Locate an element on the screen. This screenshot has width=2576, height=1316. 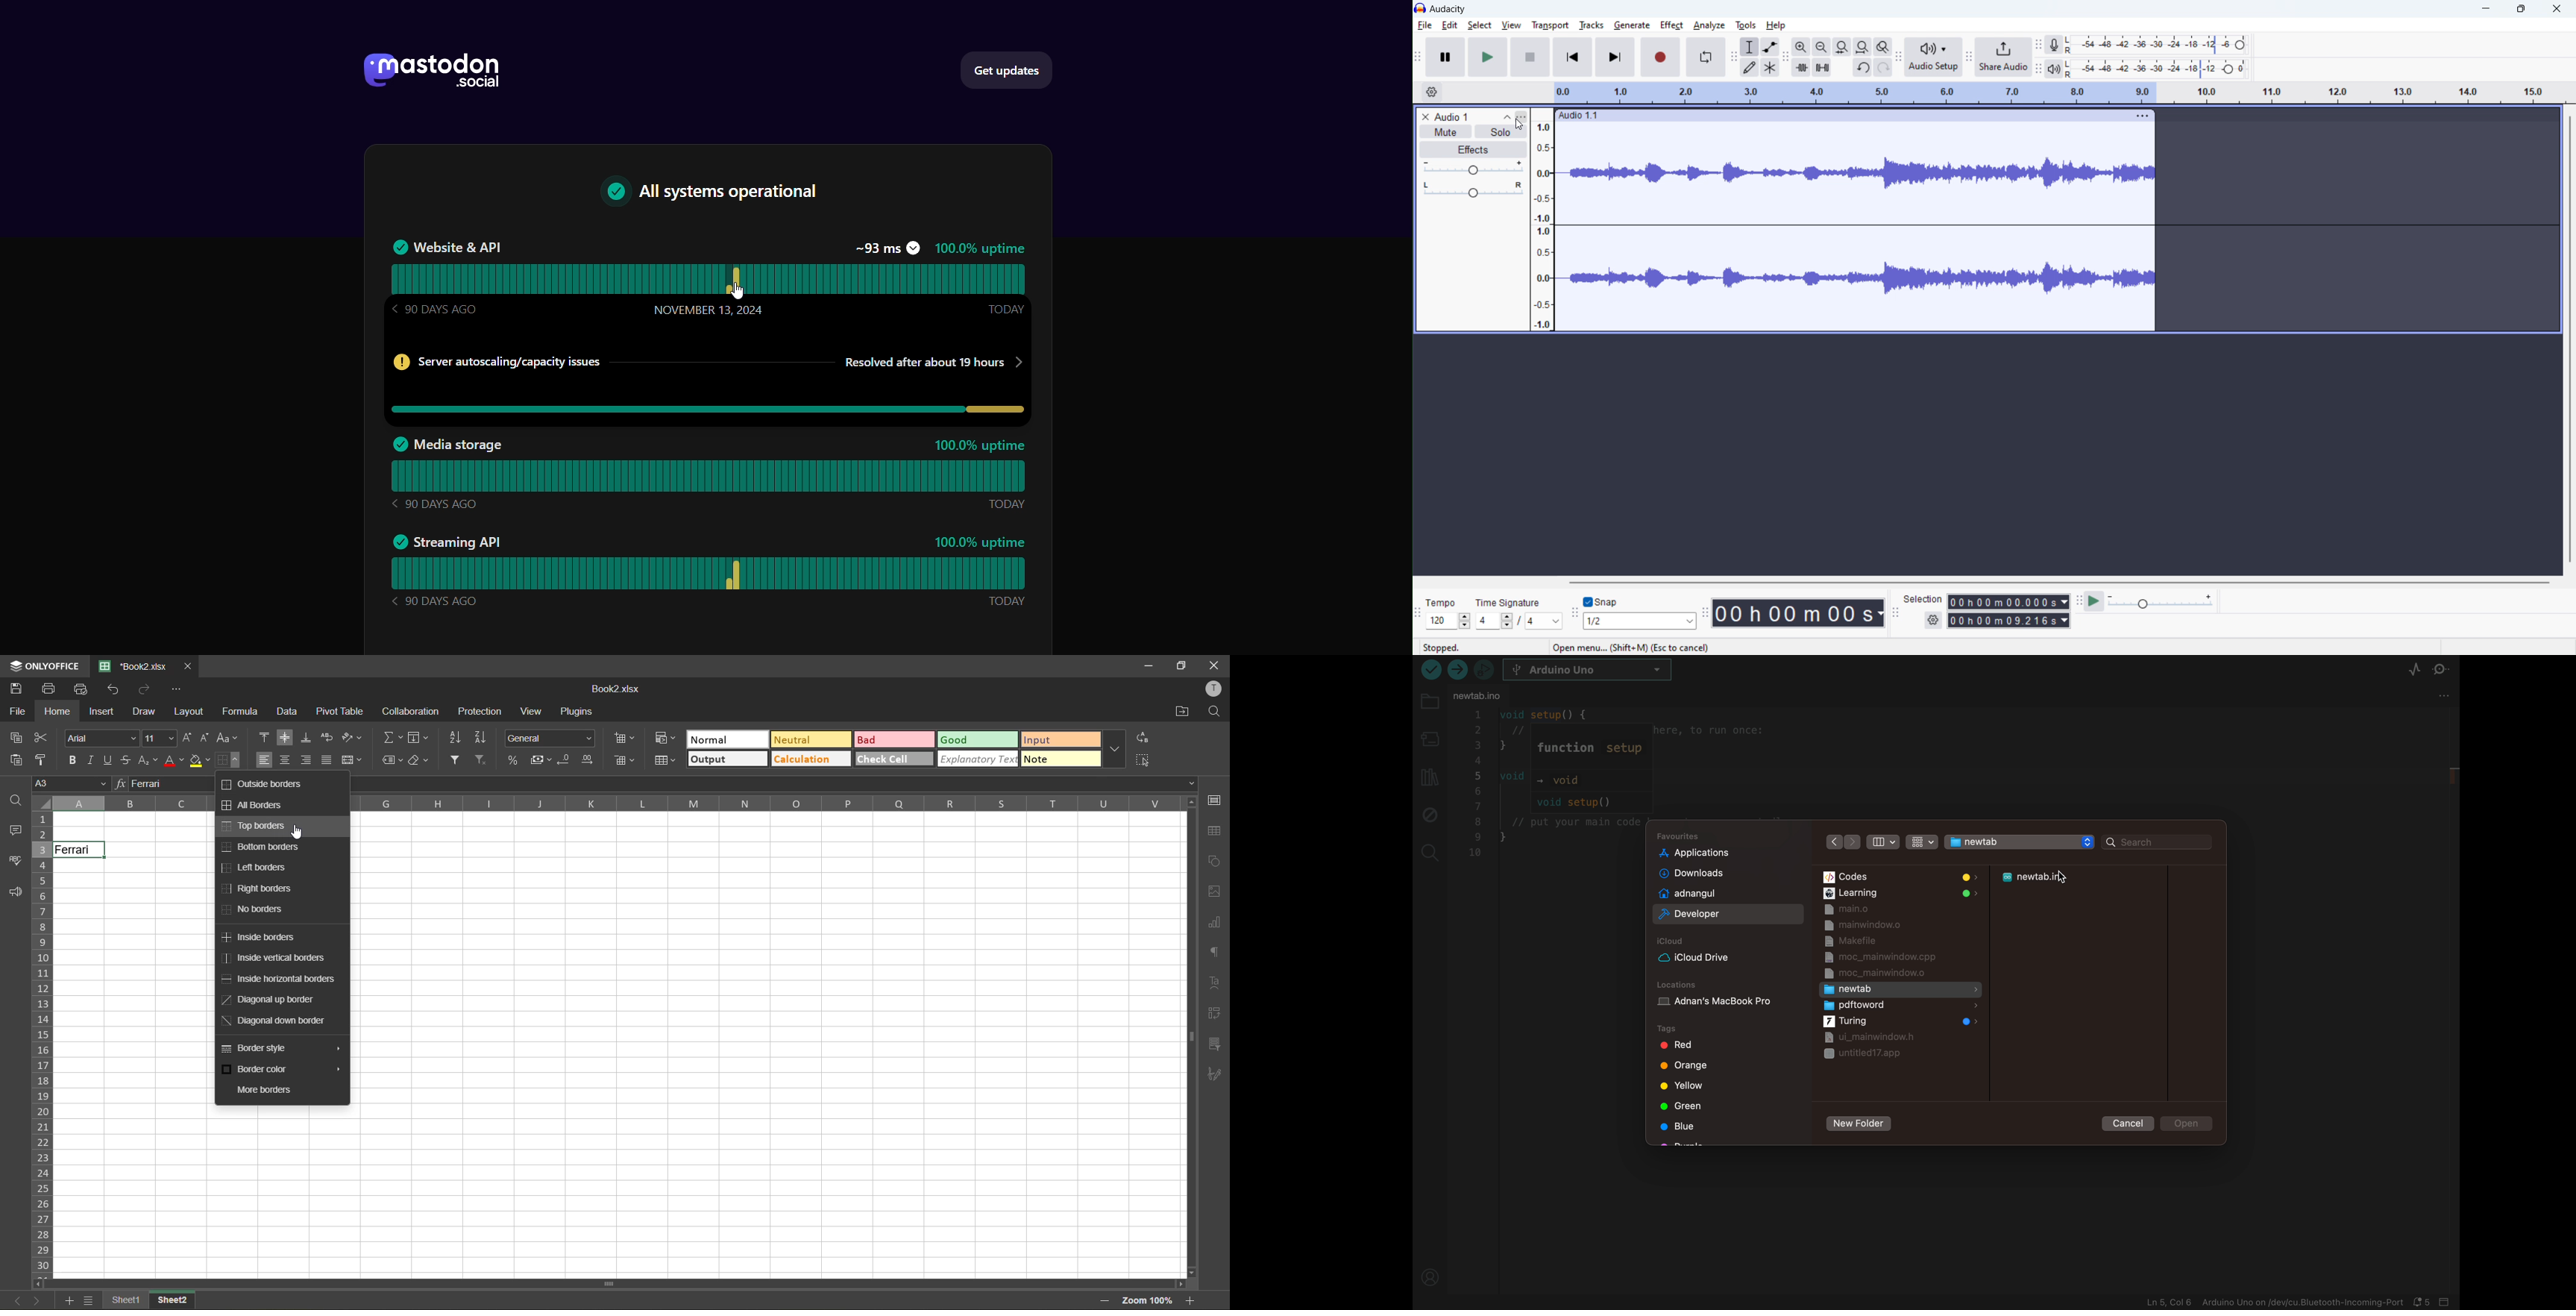
playback speed is located at coordinates (2162, 602).